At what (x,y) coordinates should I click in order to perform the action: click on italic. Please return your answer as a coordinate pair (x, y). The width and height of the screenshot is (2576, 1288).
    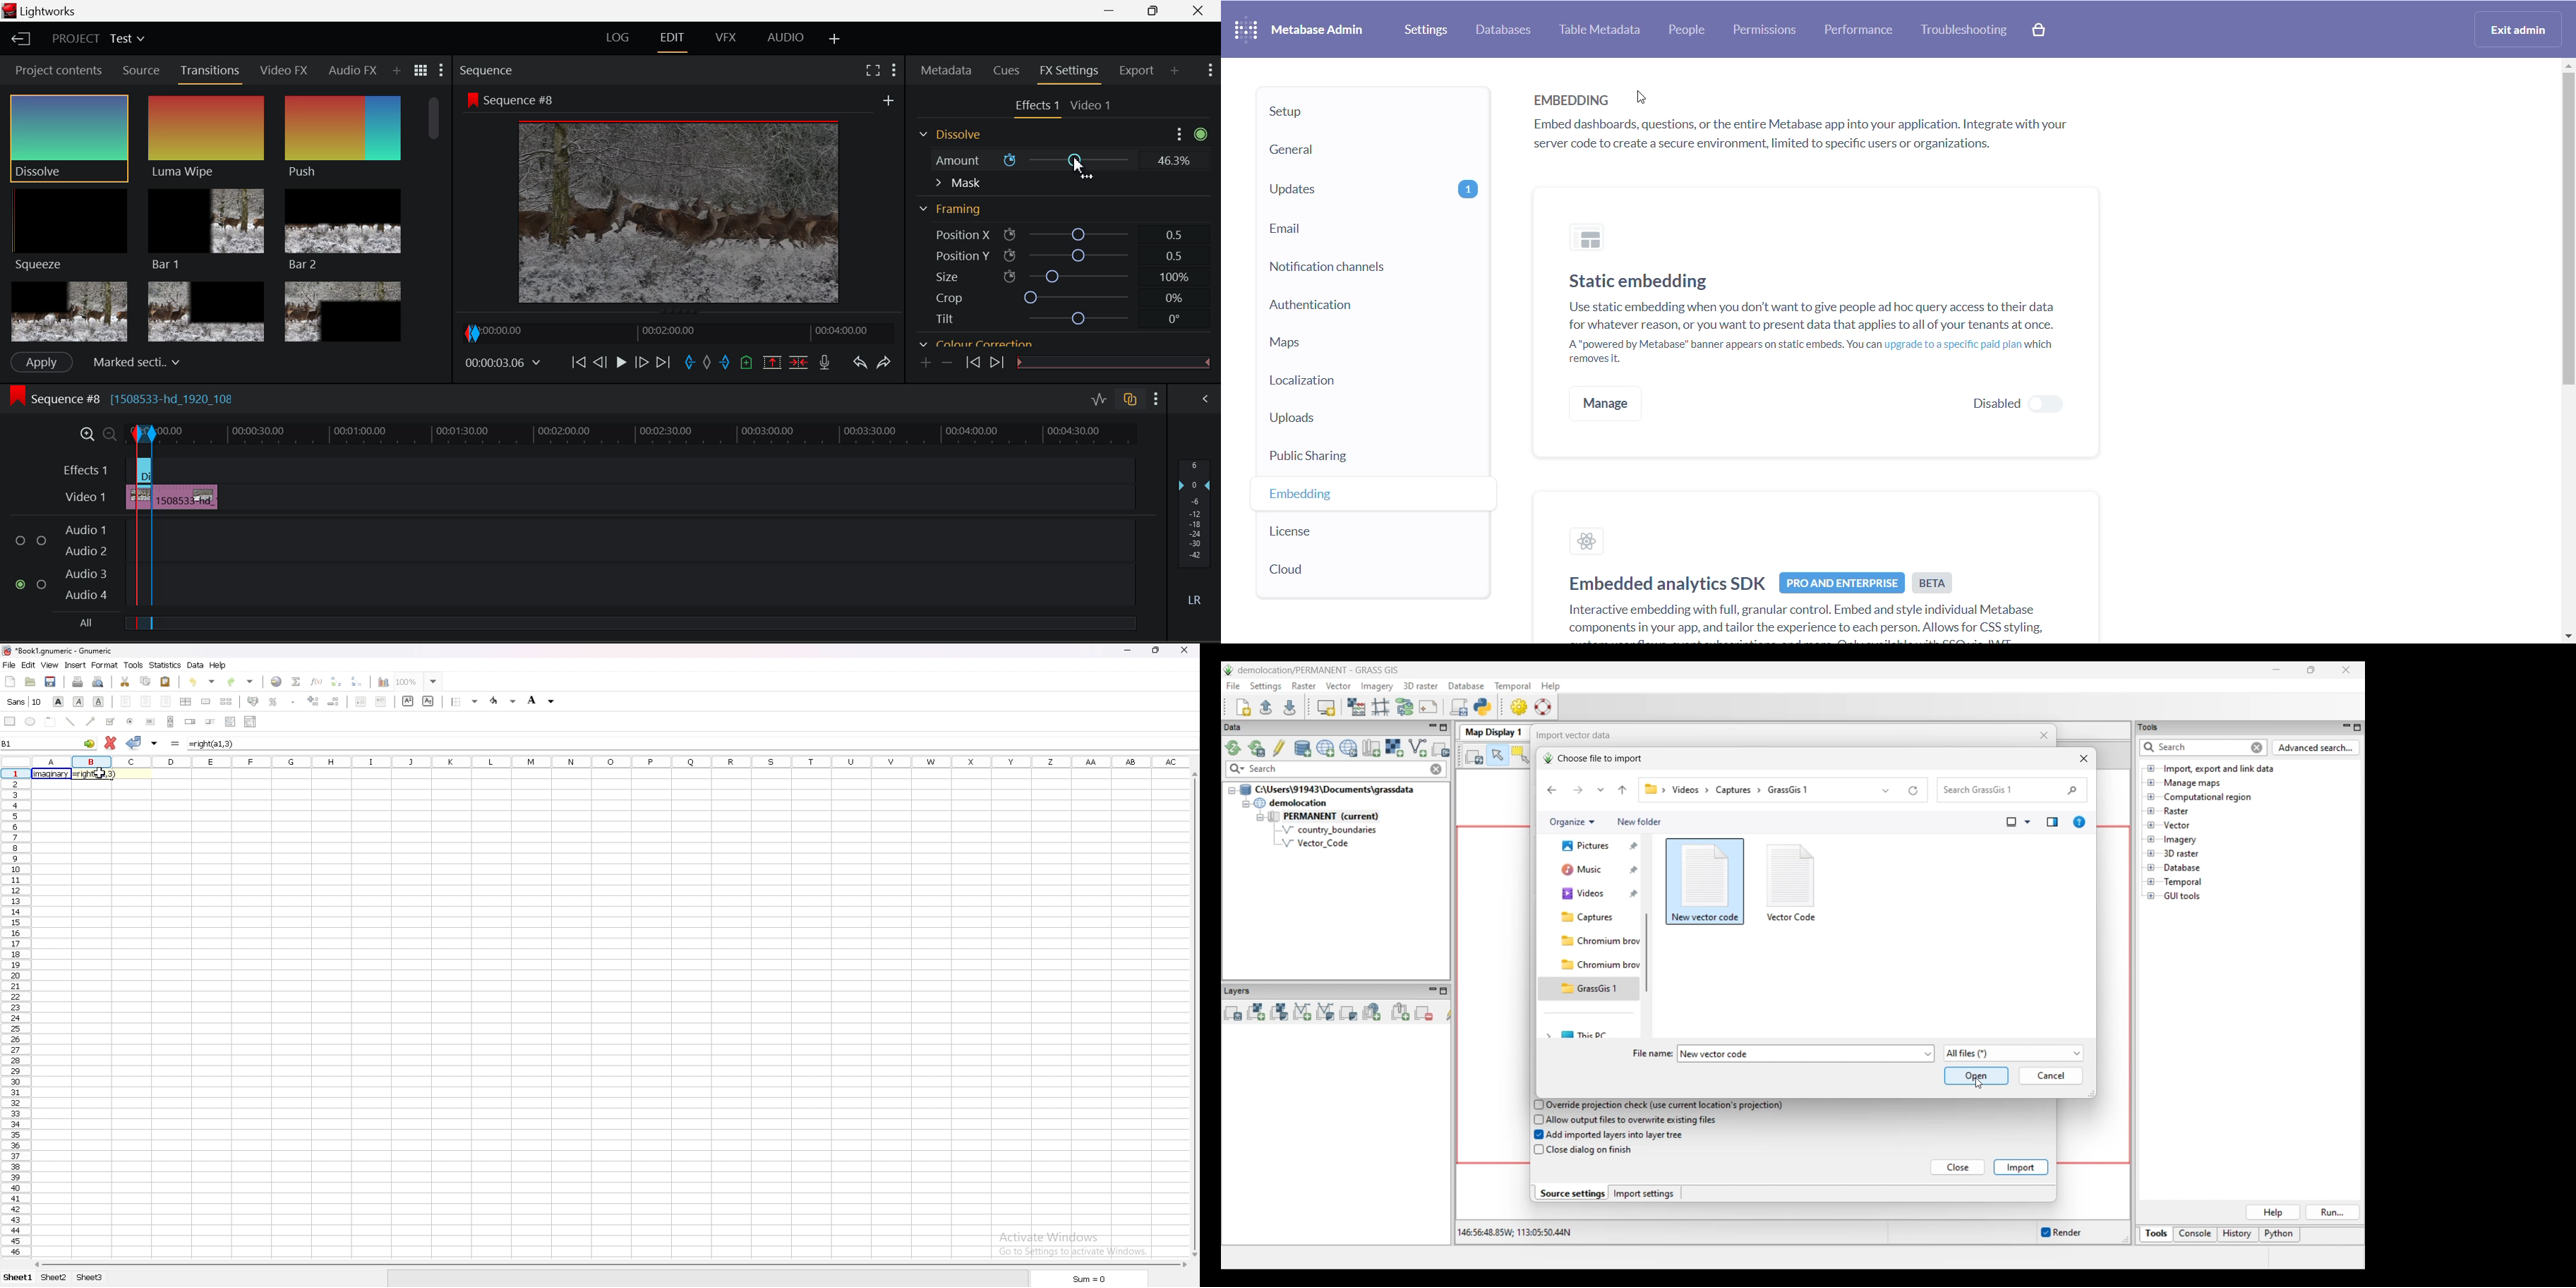
    Looking at the image, I should click on (79, 701).